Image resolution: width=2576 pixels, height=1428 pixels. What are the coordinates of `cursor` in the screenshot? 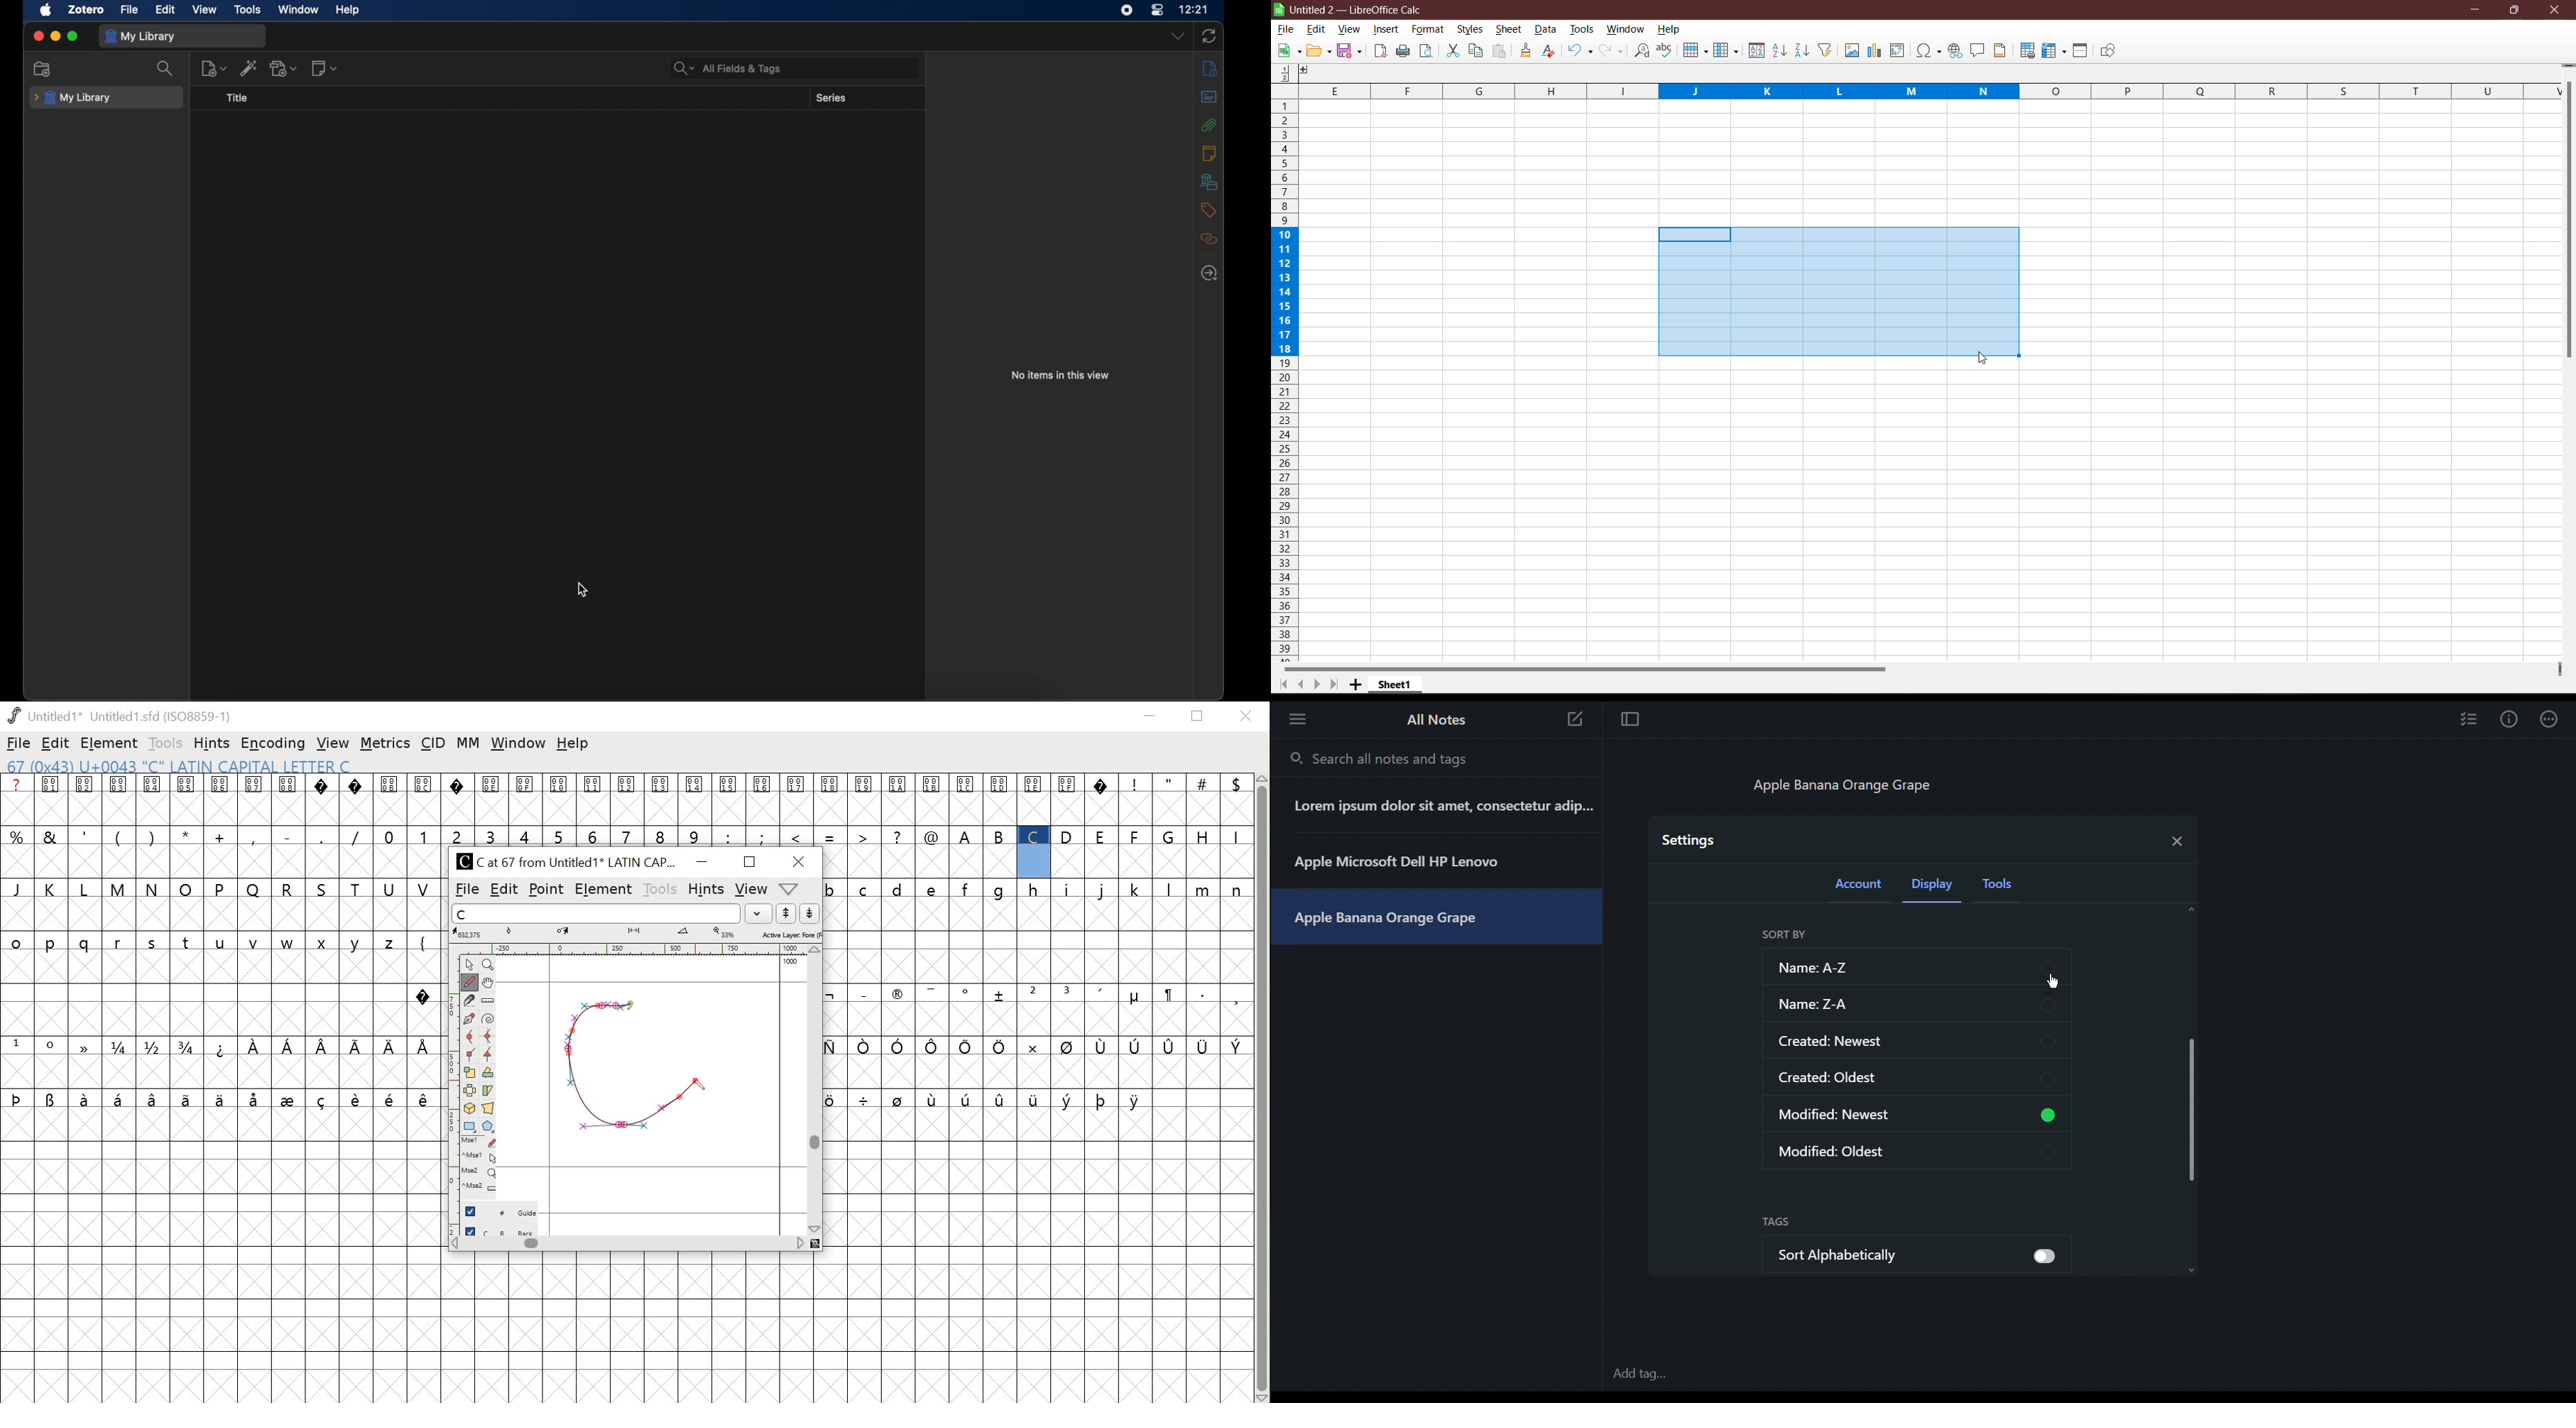 It's located at (583, 591).